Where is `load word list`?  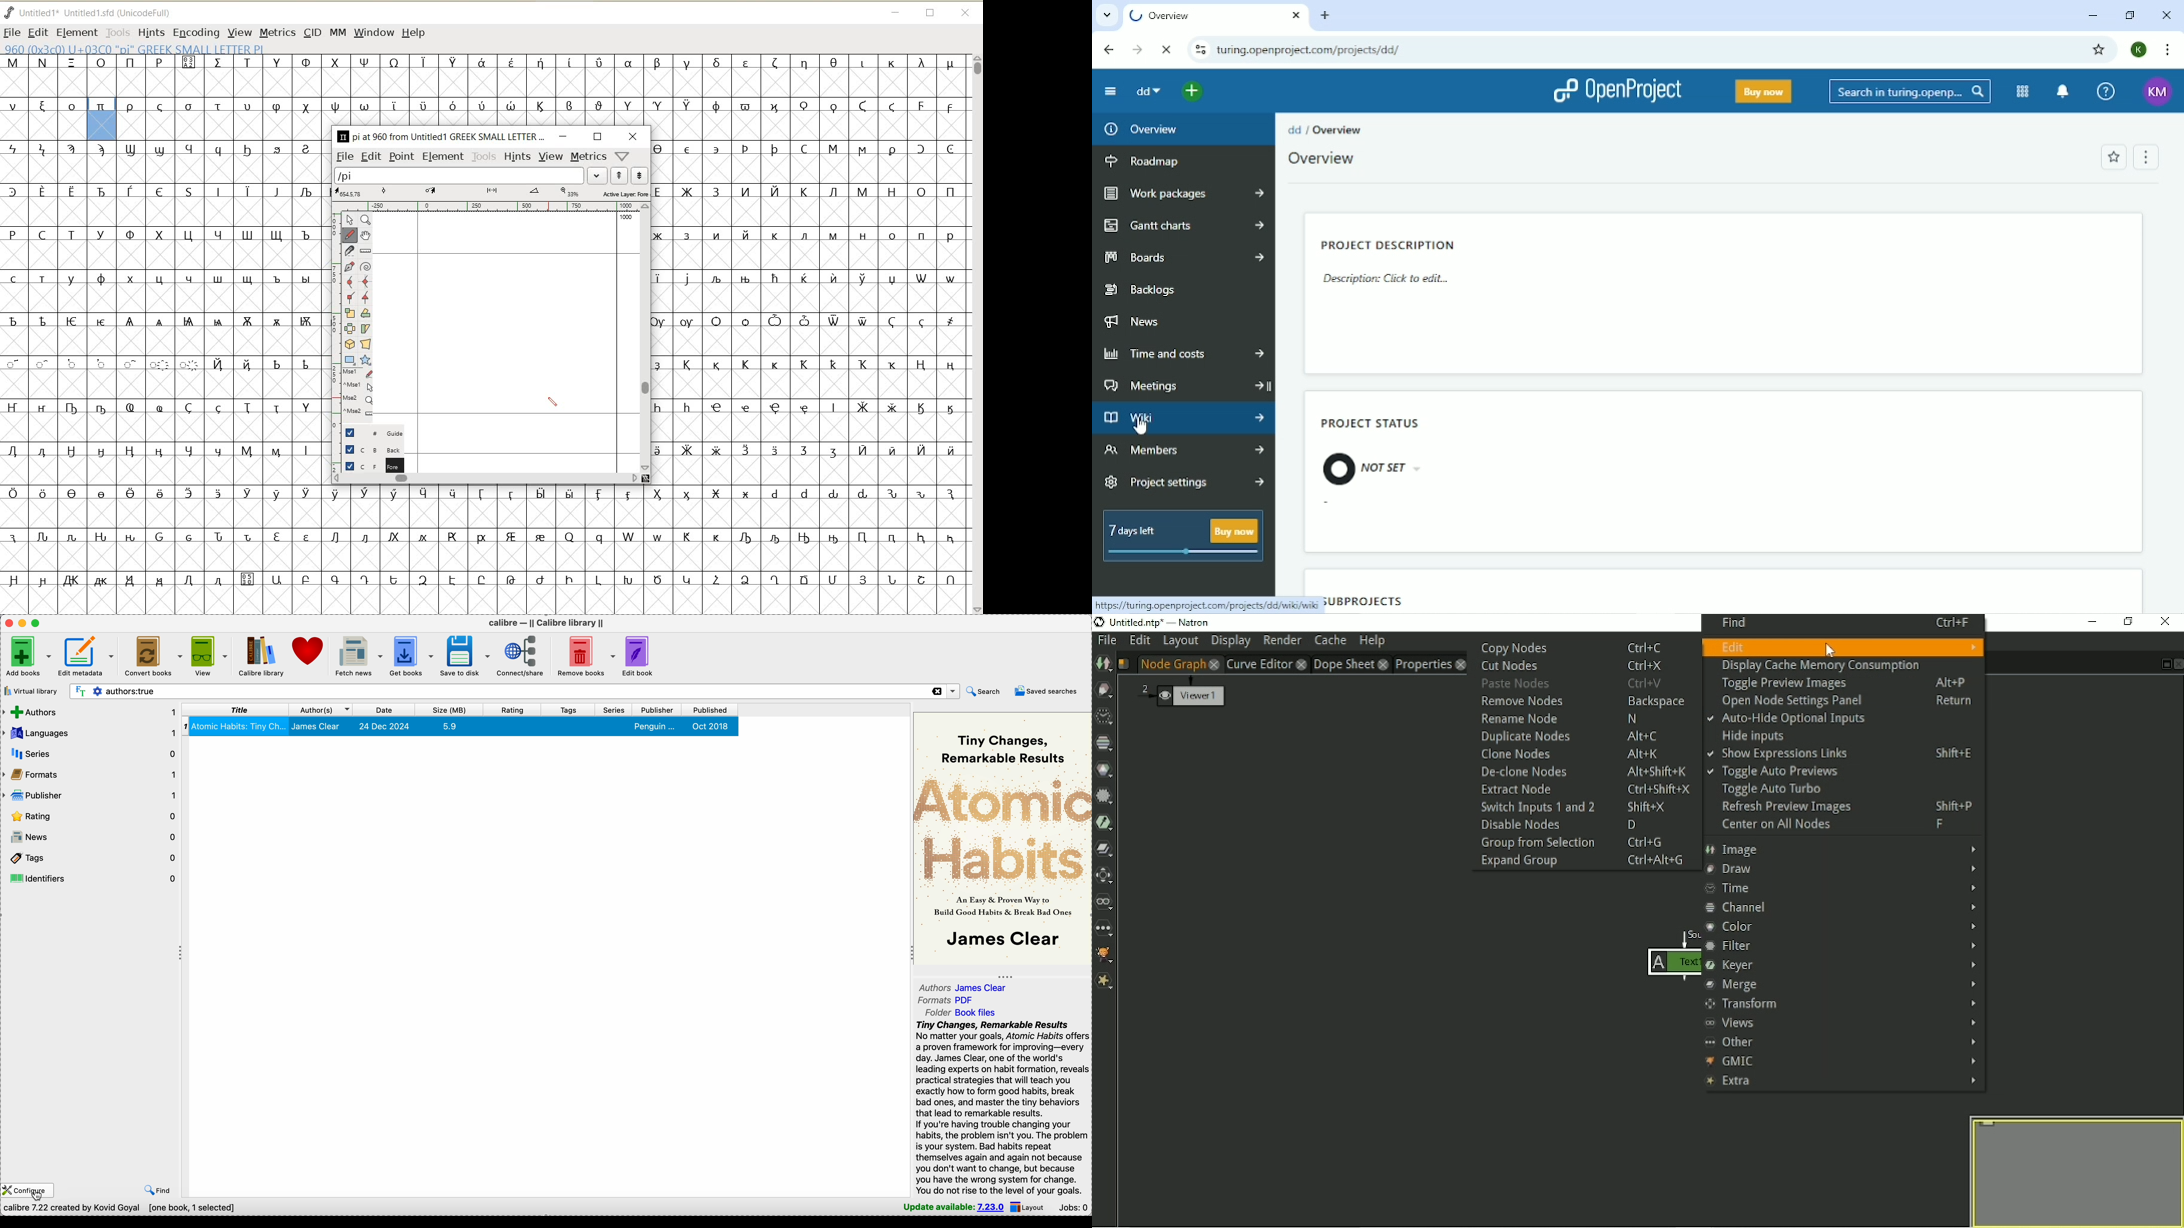
load word list is located at coordinates (471, 175).